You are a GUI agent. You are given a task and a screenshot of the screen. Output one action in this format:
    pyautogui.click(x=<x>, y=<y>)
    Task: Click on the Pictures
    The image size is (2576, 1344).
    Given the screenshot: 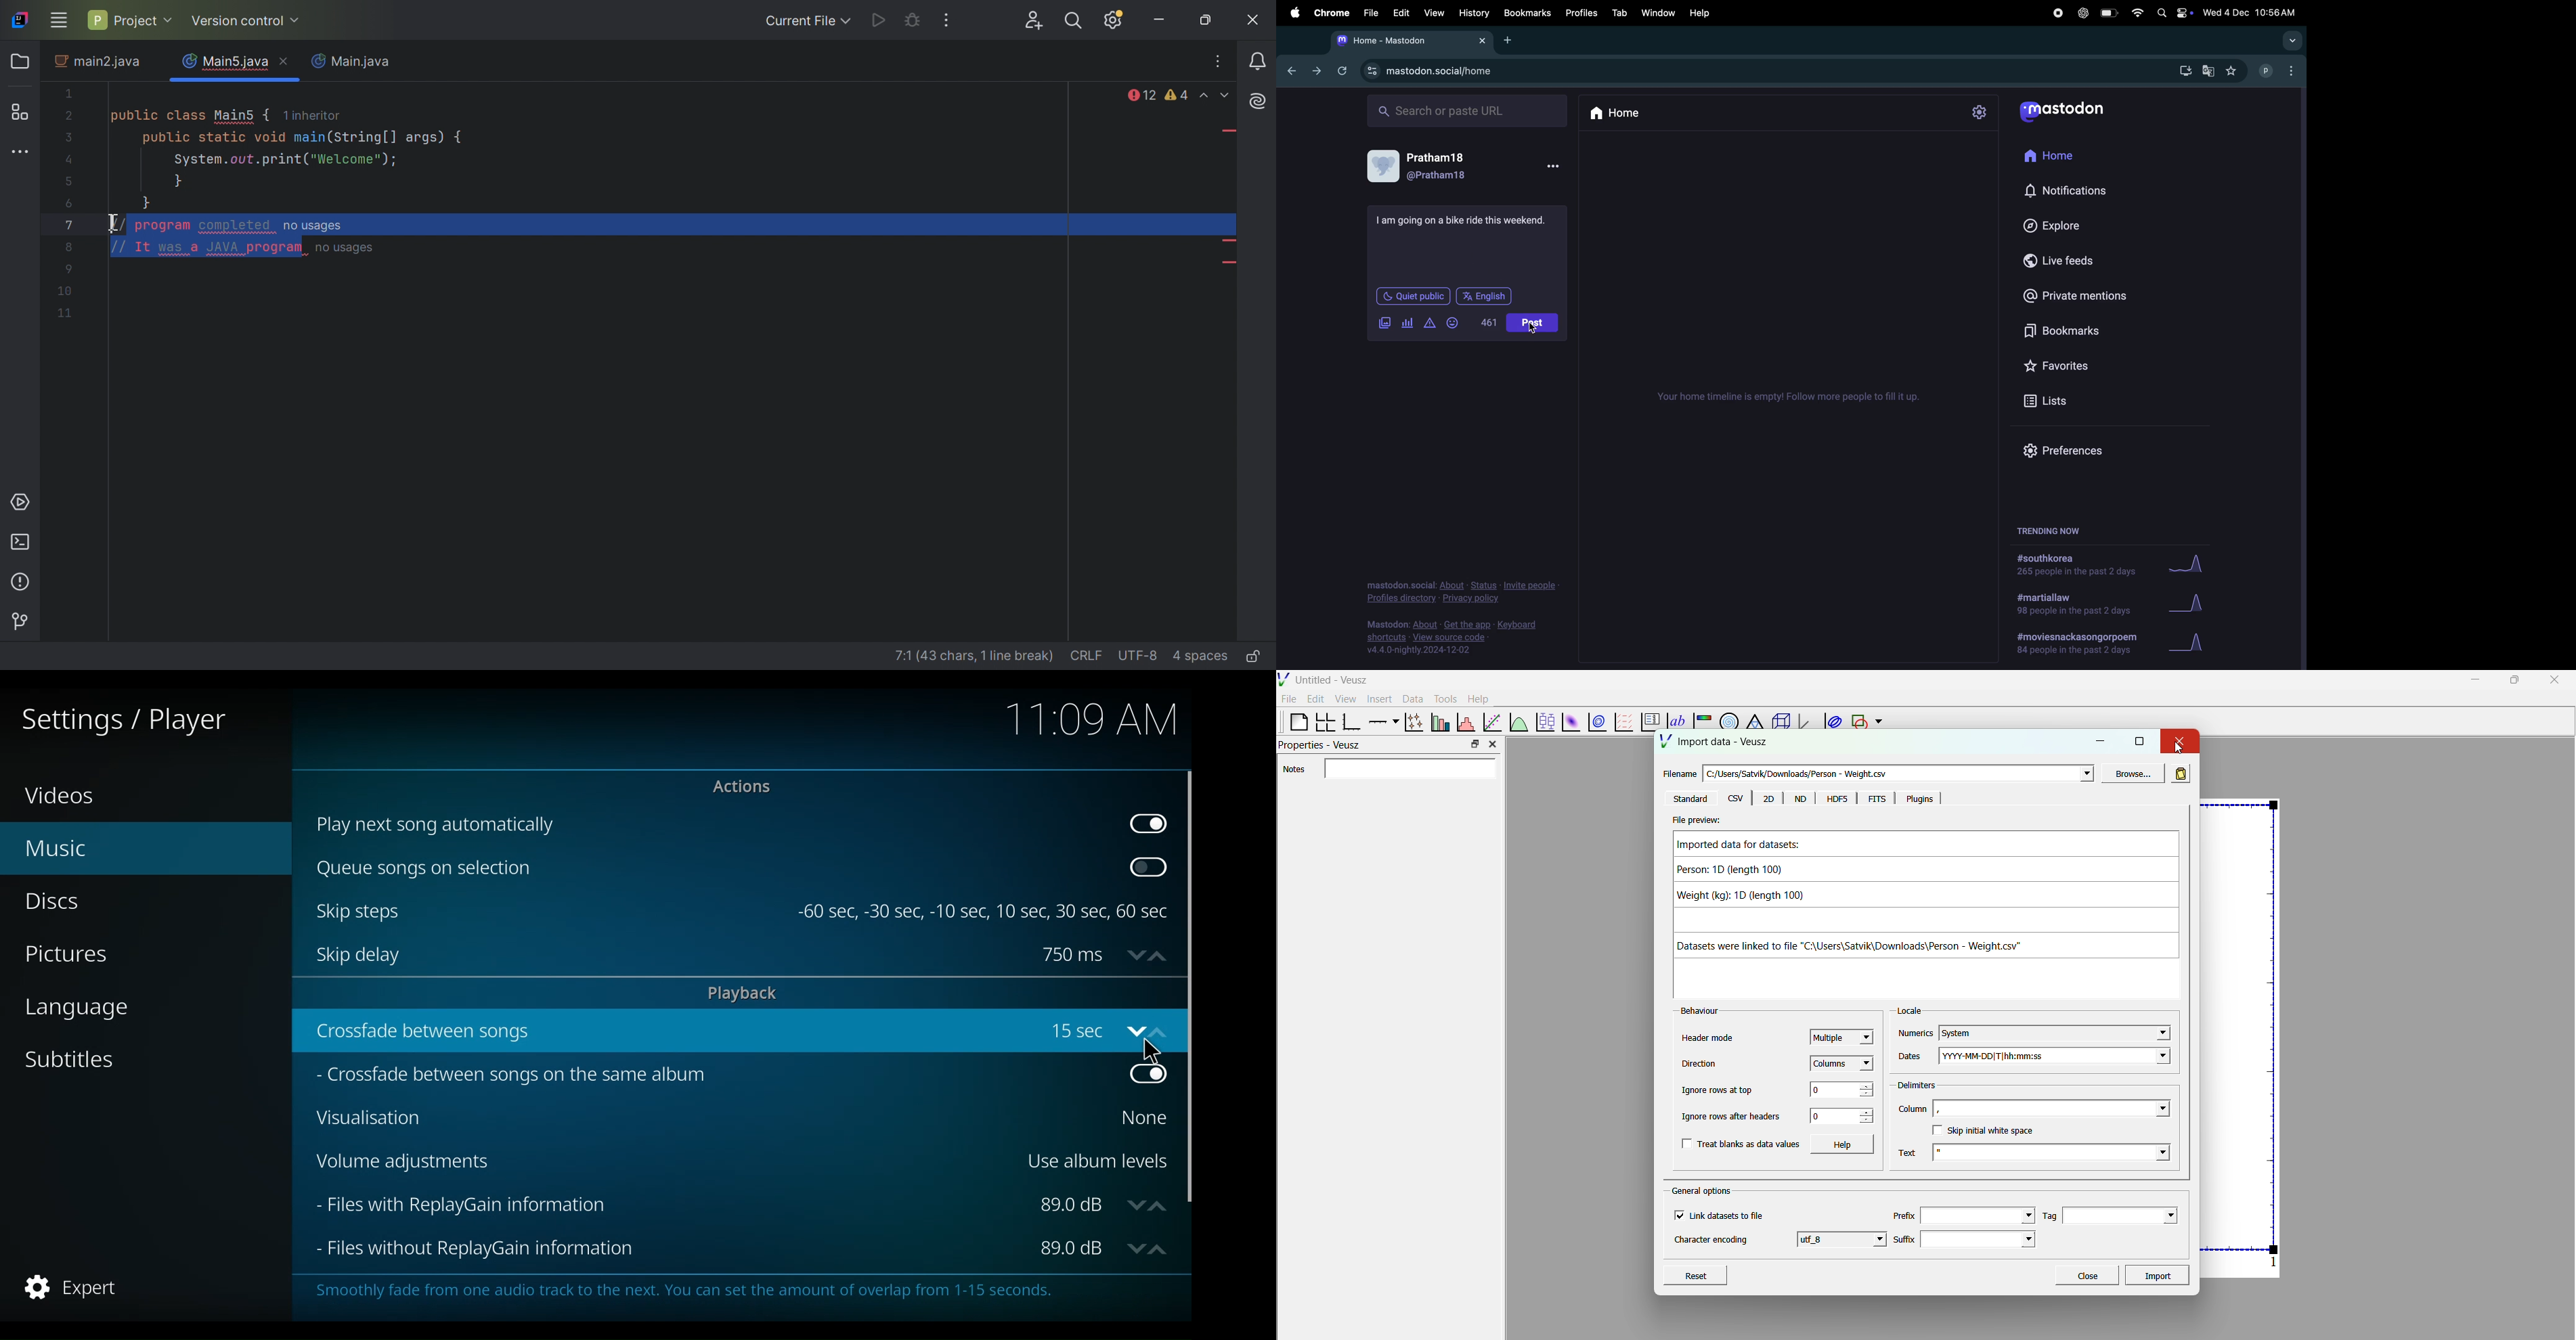 What is the action you would take?
    pyautogui.click(x=70, y=954)
    